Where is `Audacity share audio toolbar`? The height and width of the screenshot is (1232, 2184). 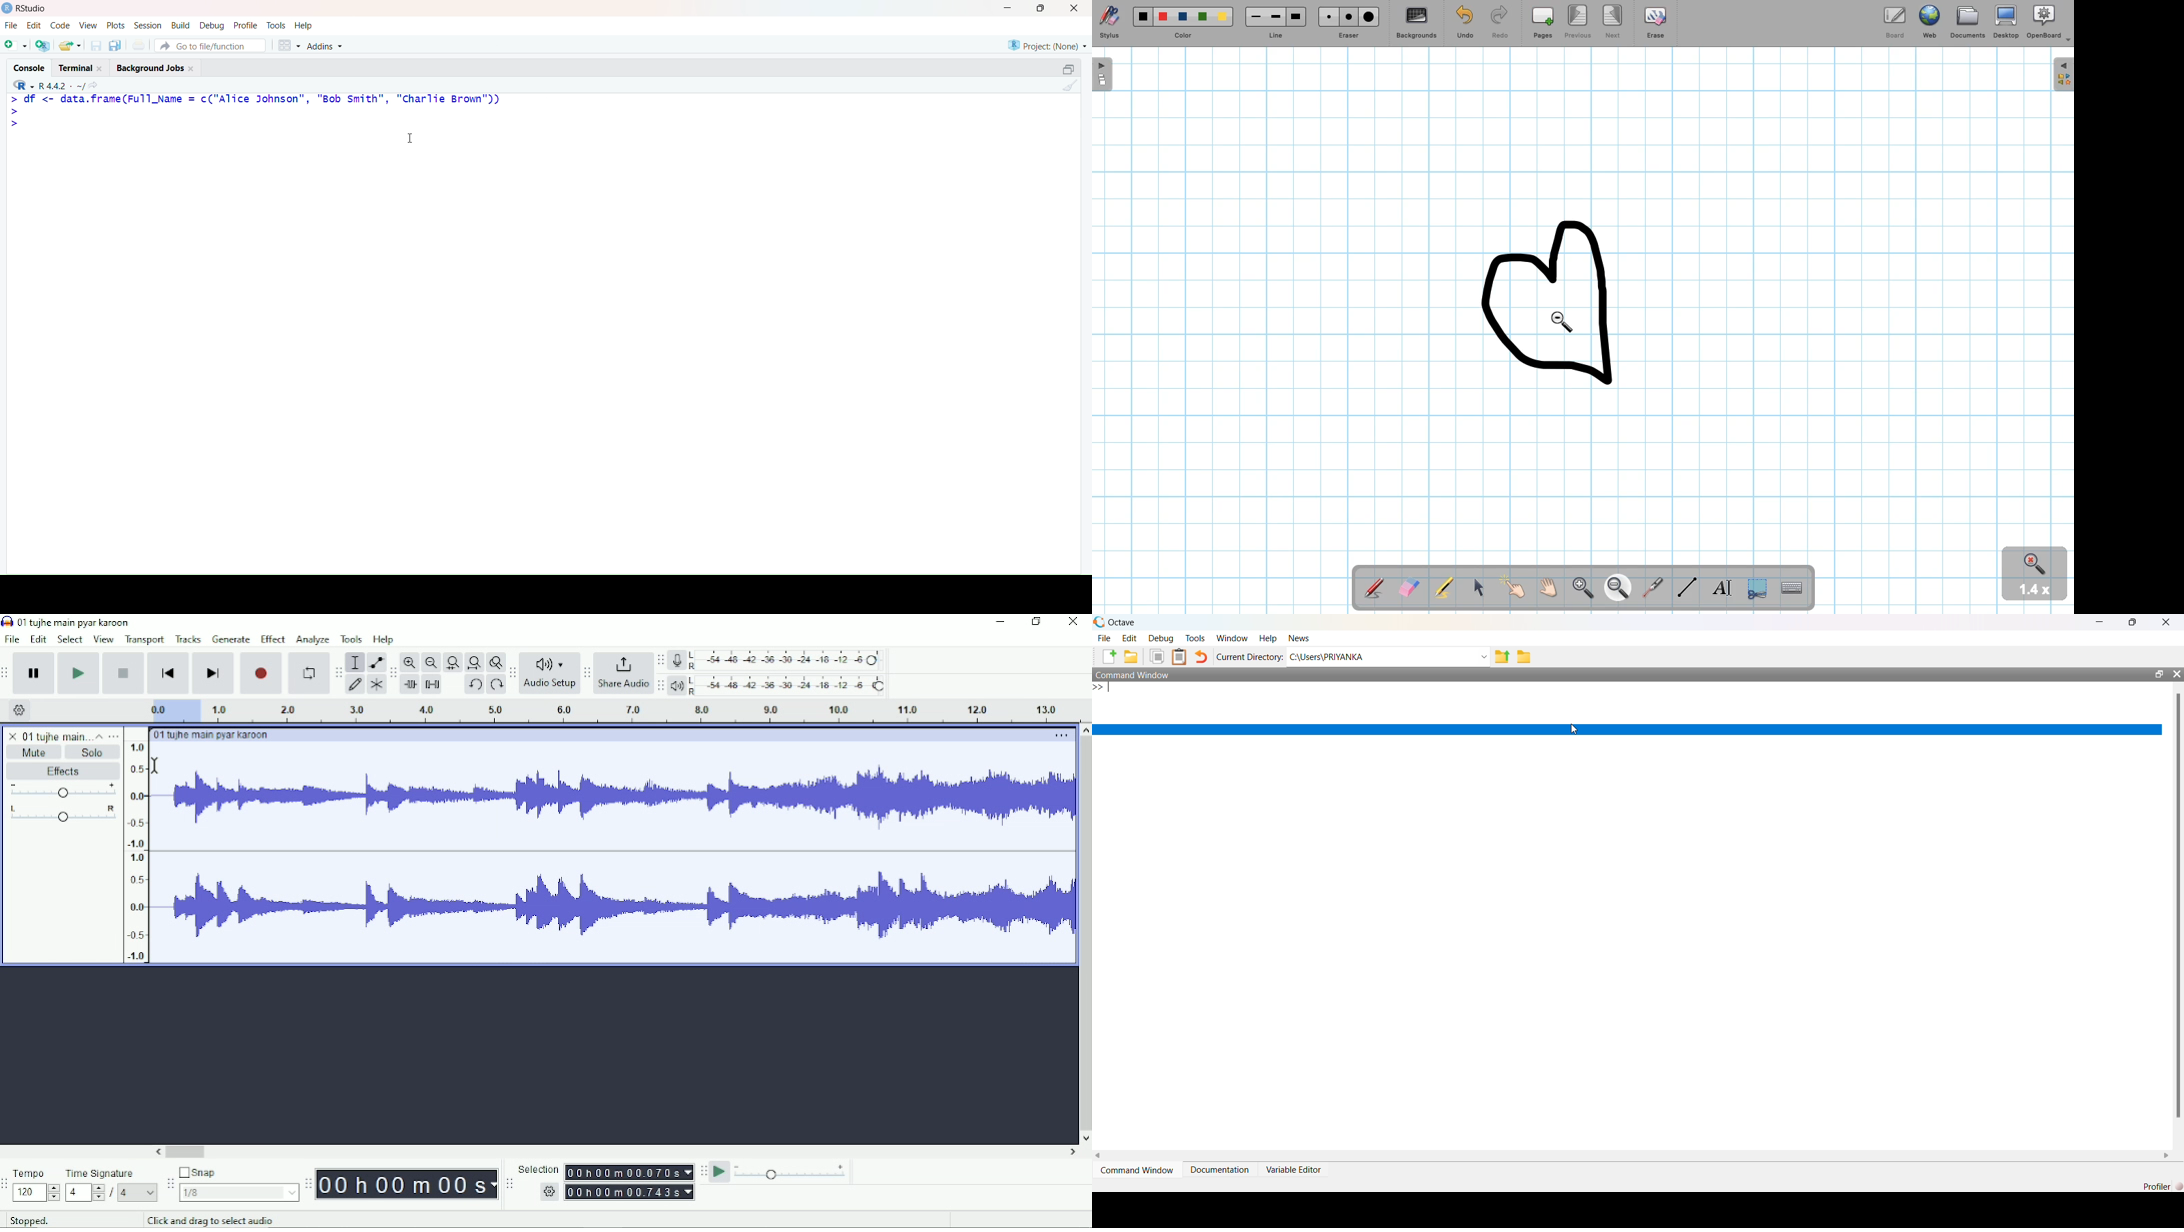
Audacity share audio toolbar is located at coordinates (587, 674).